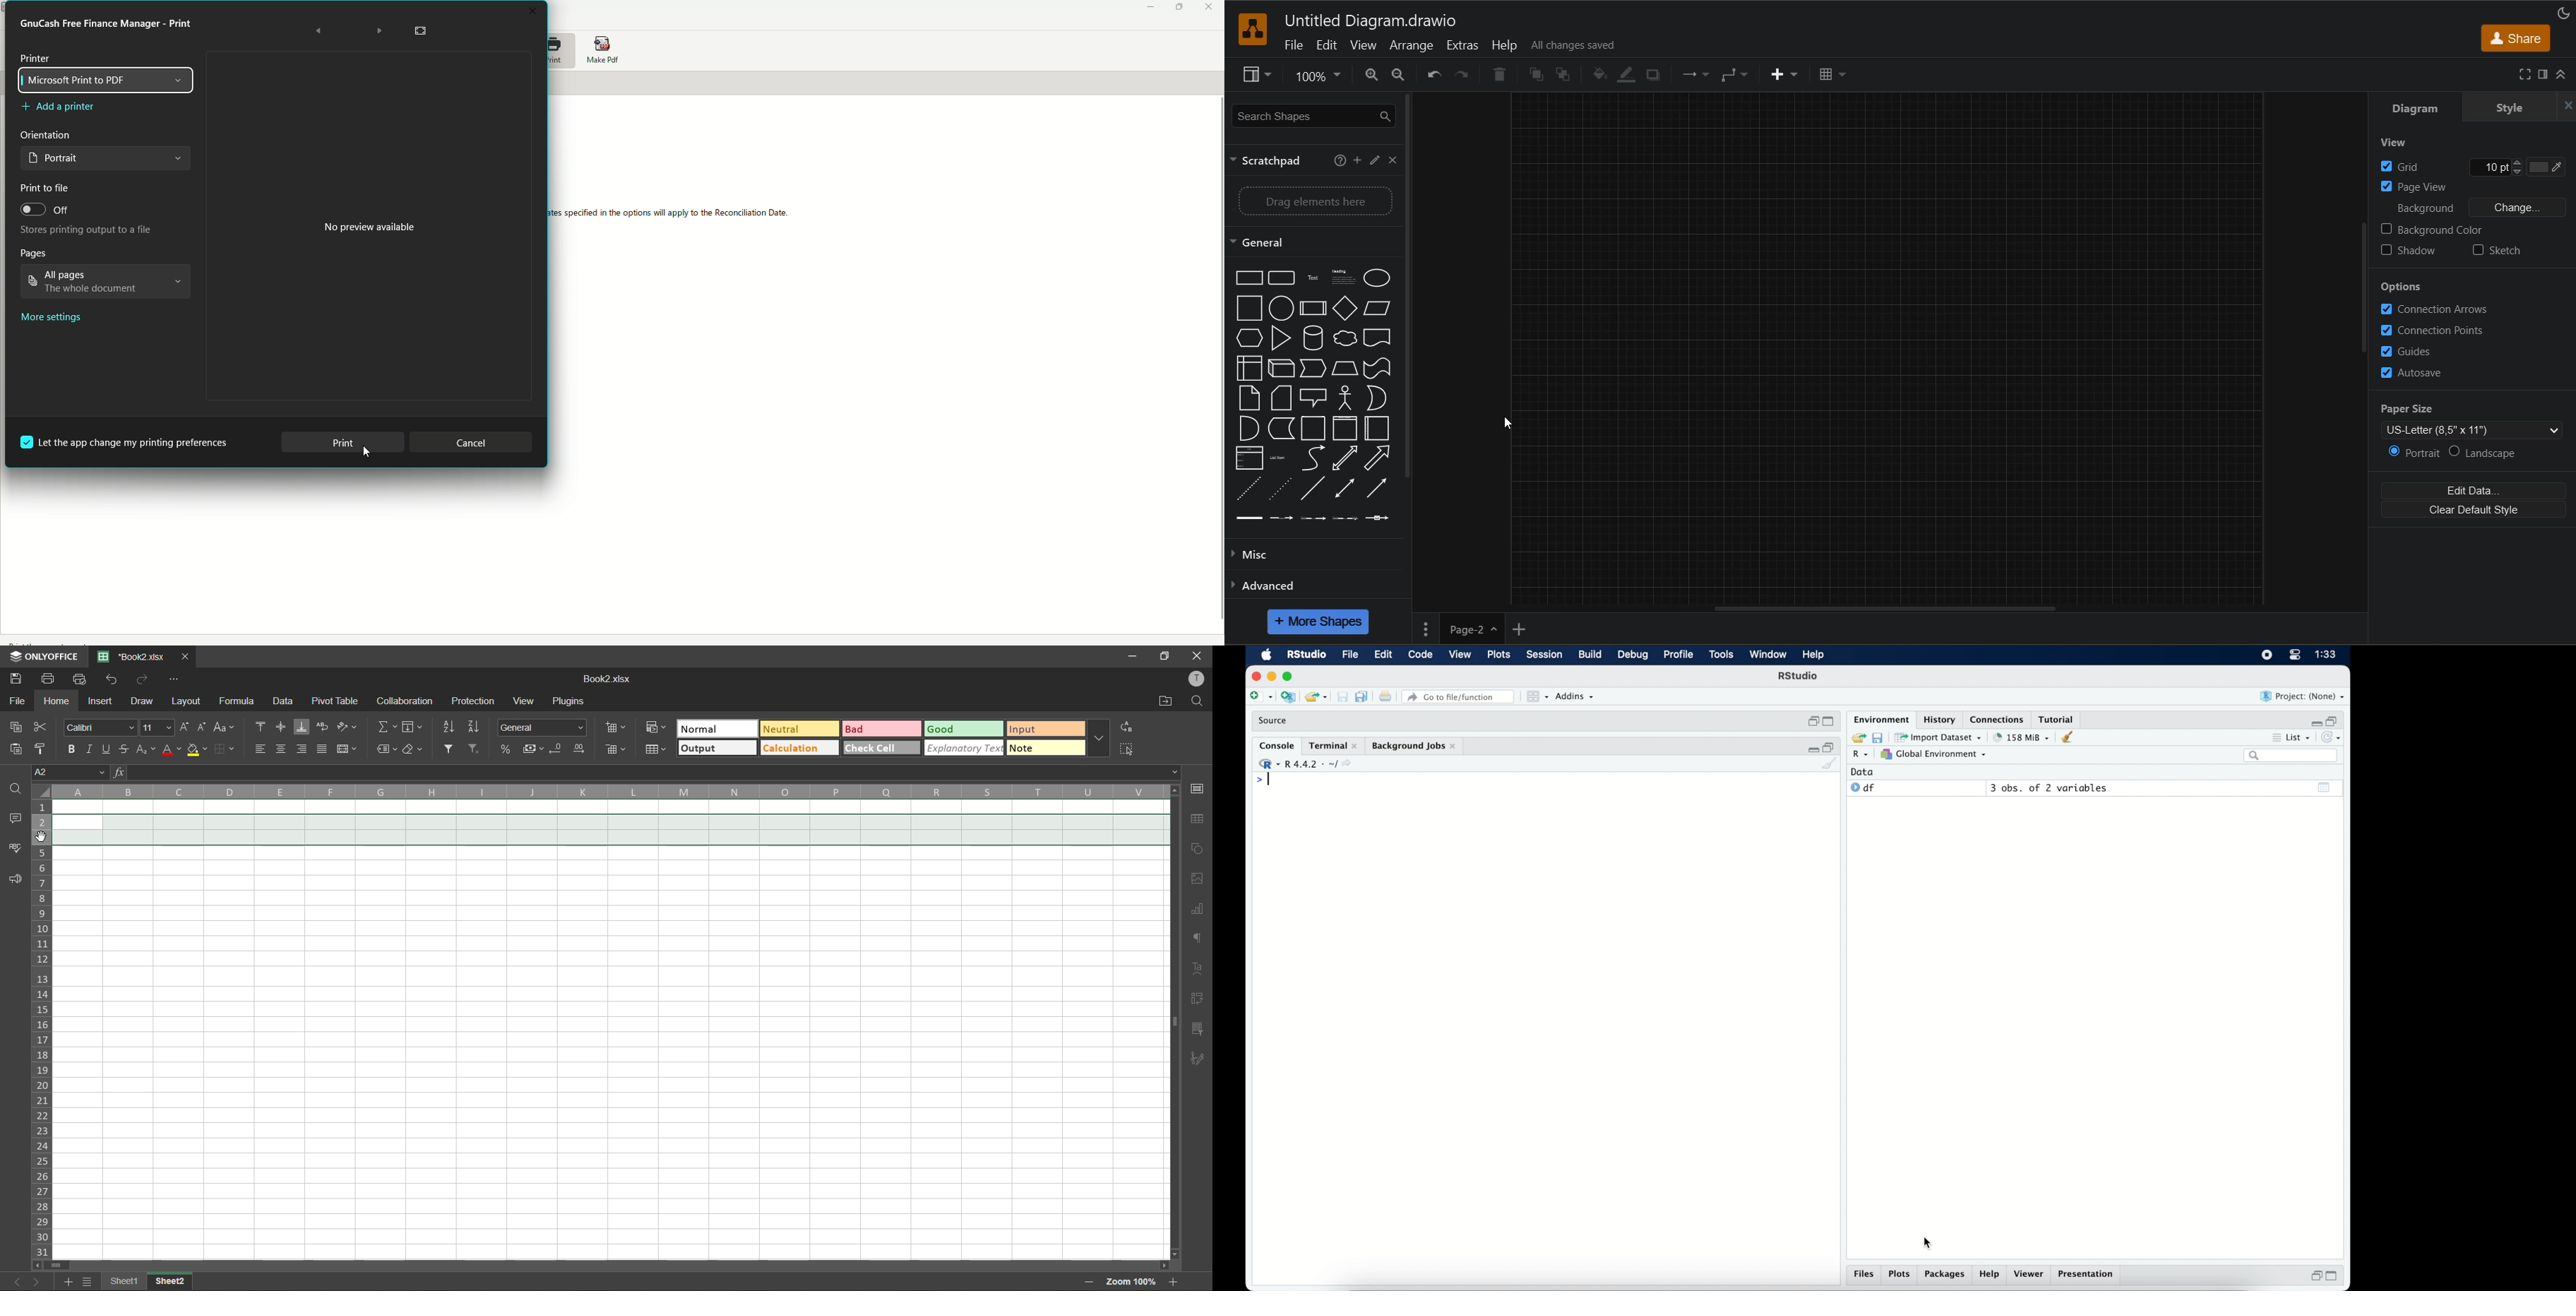  I want to click on sort descending, so click(476, 728).